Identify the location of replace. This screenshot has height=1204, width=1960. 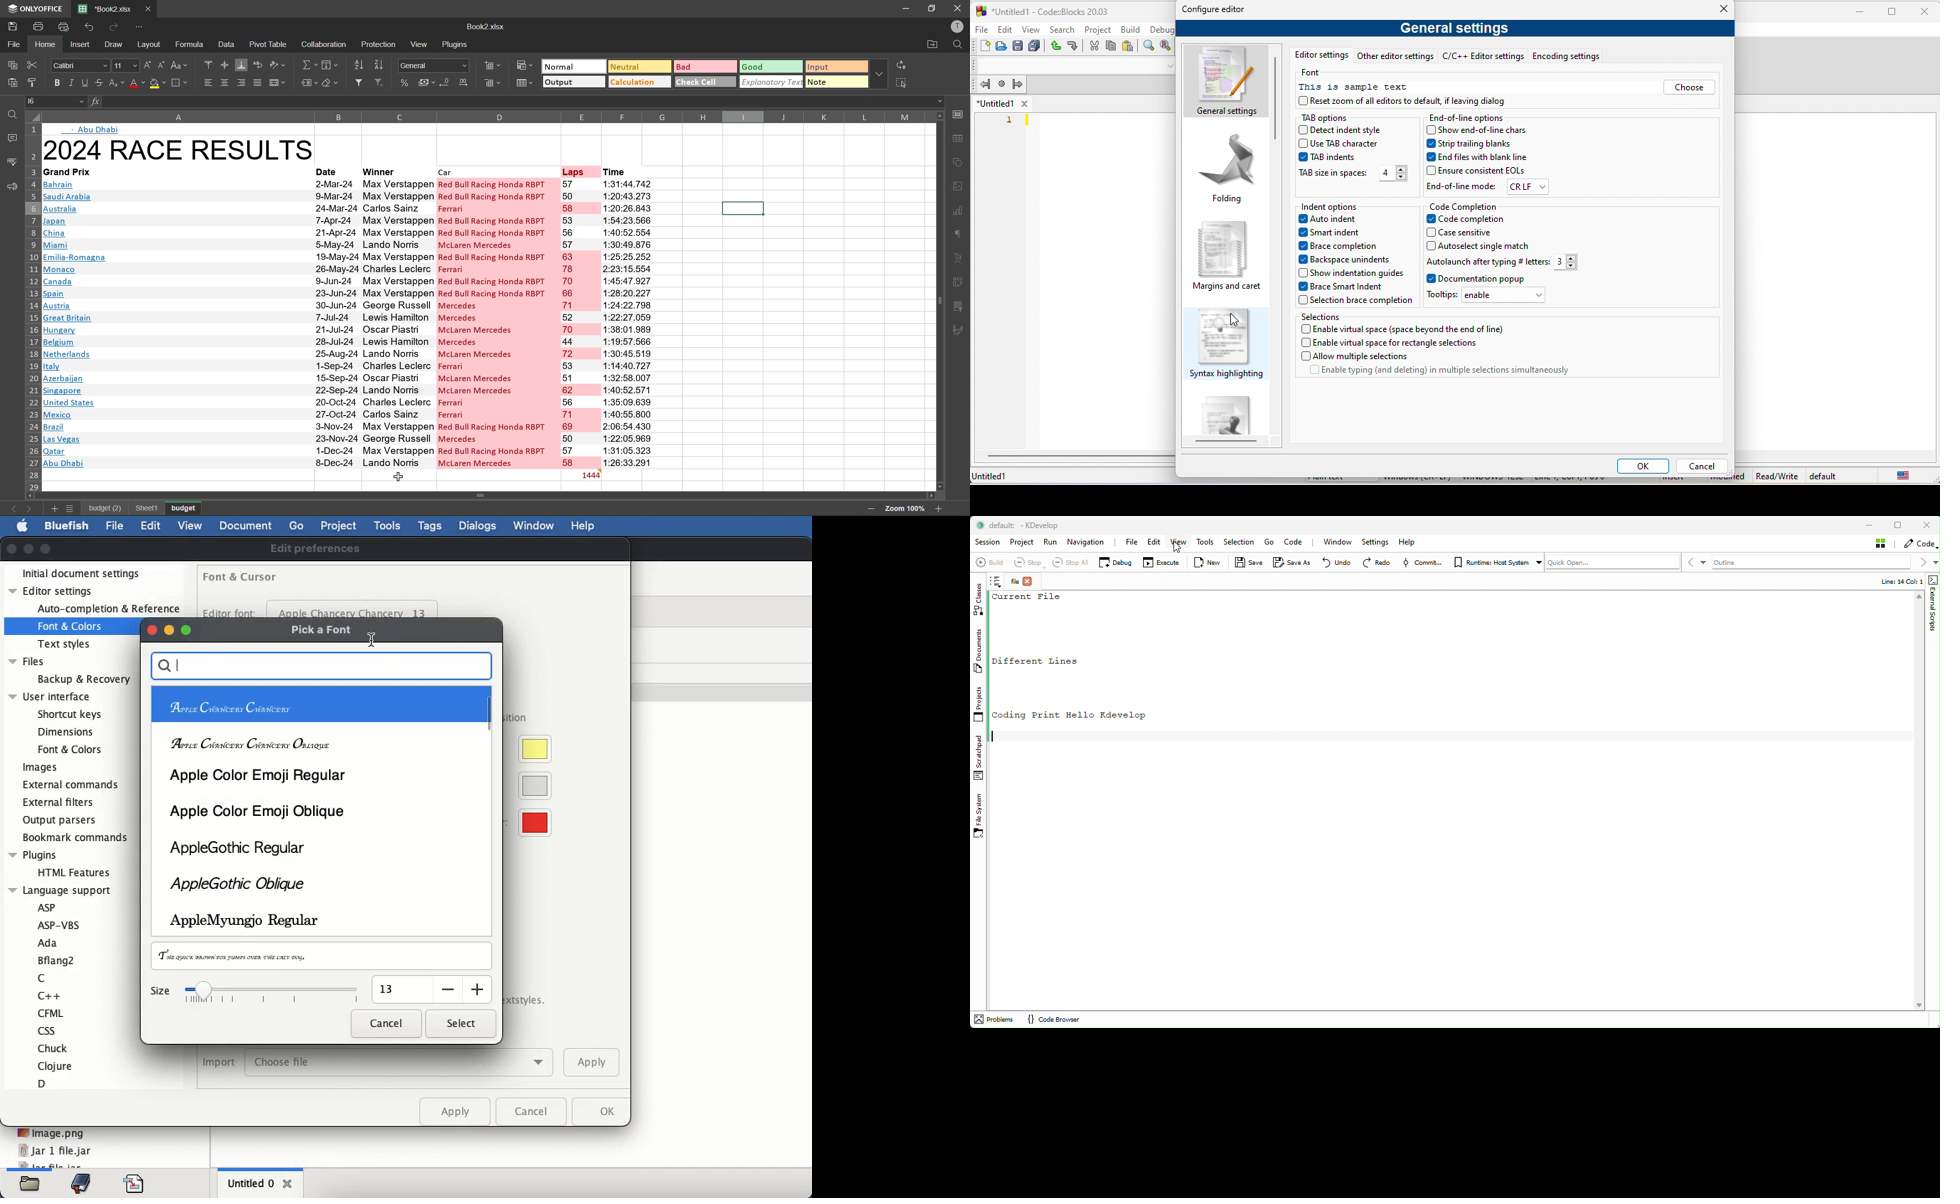
(1165, 45).